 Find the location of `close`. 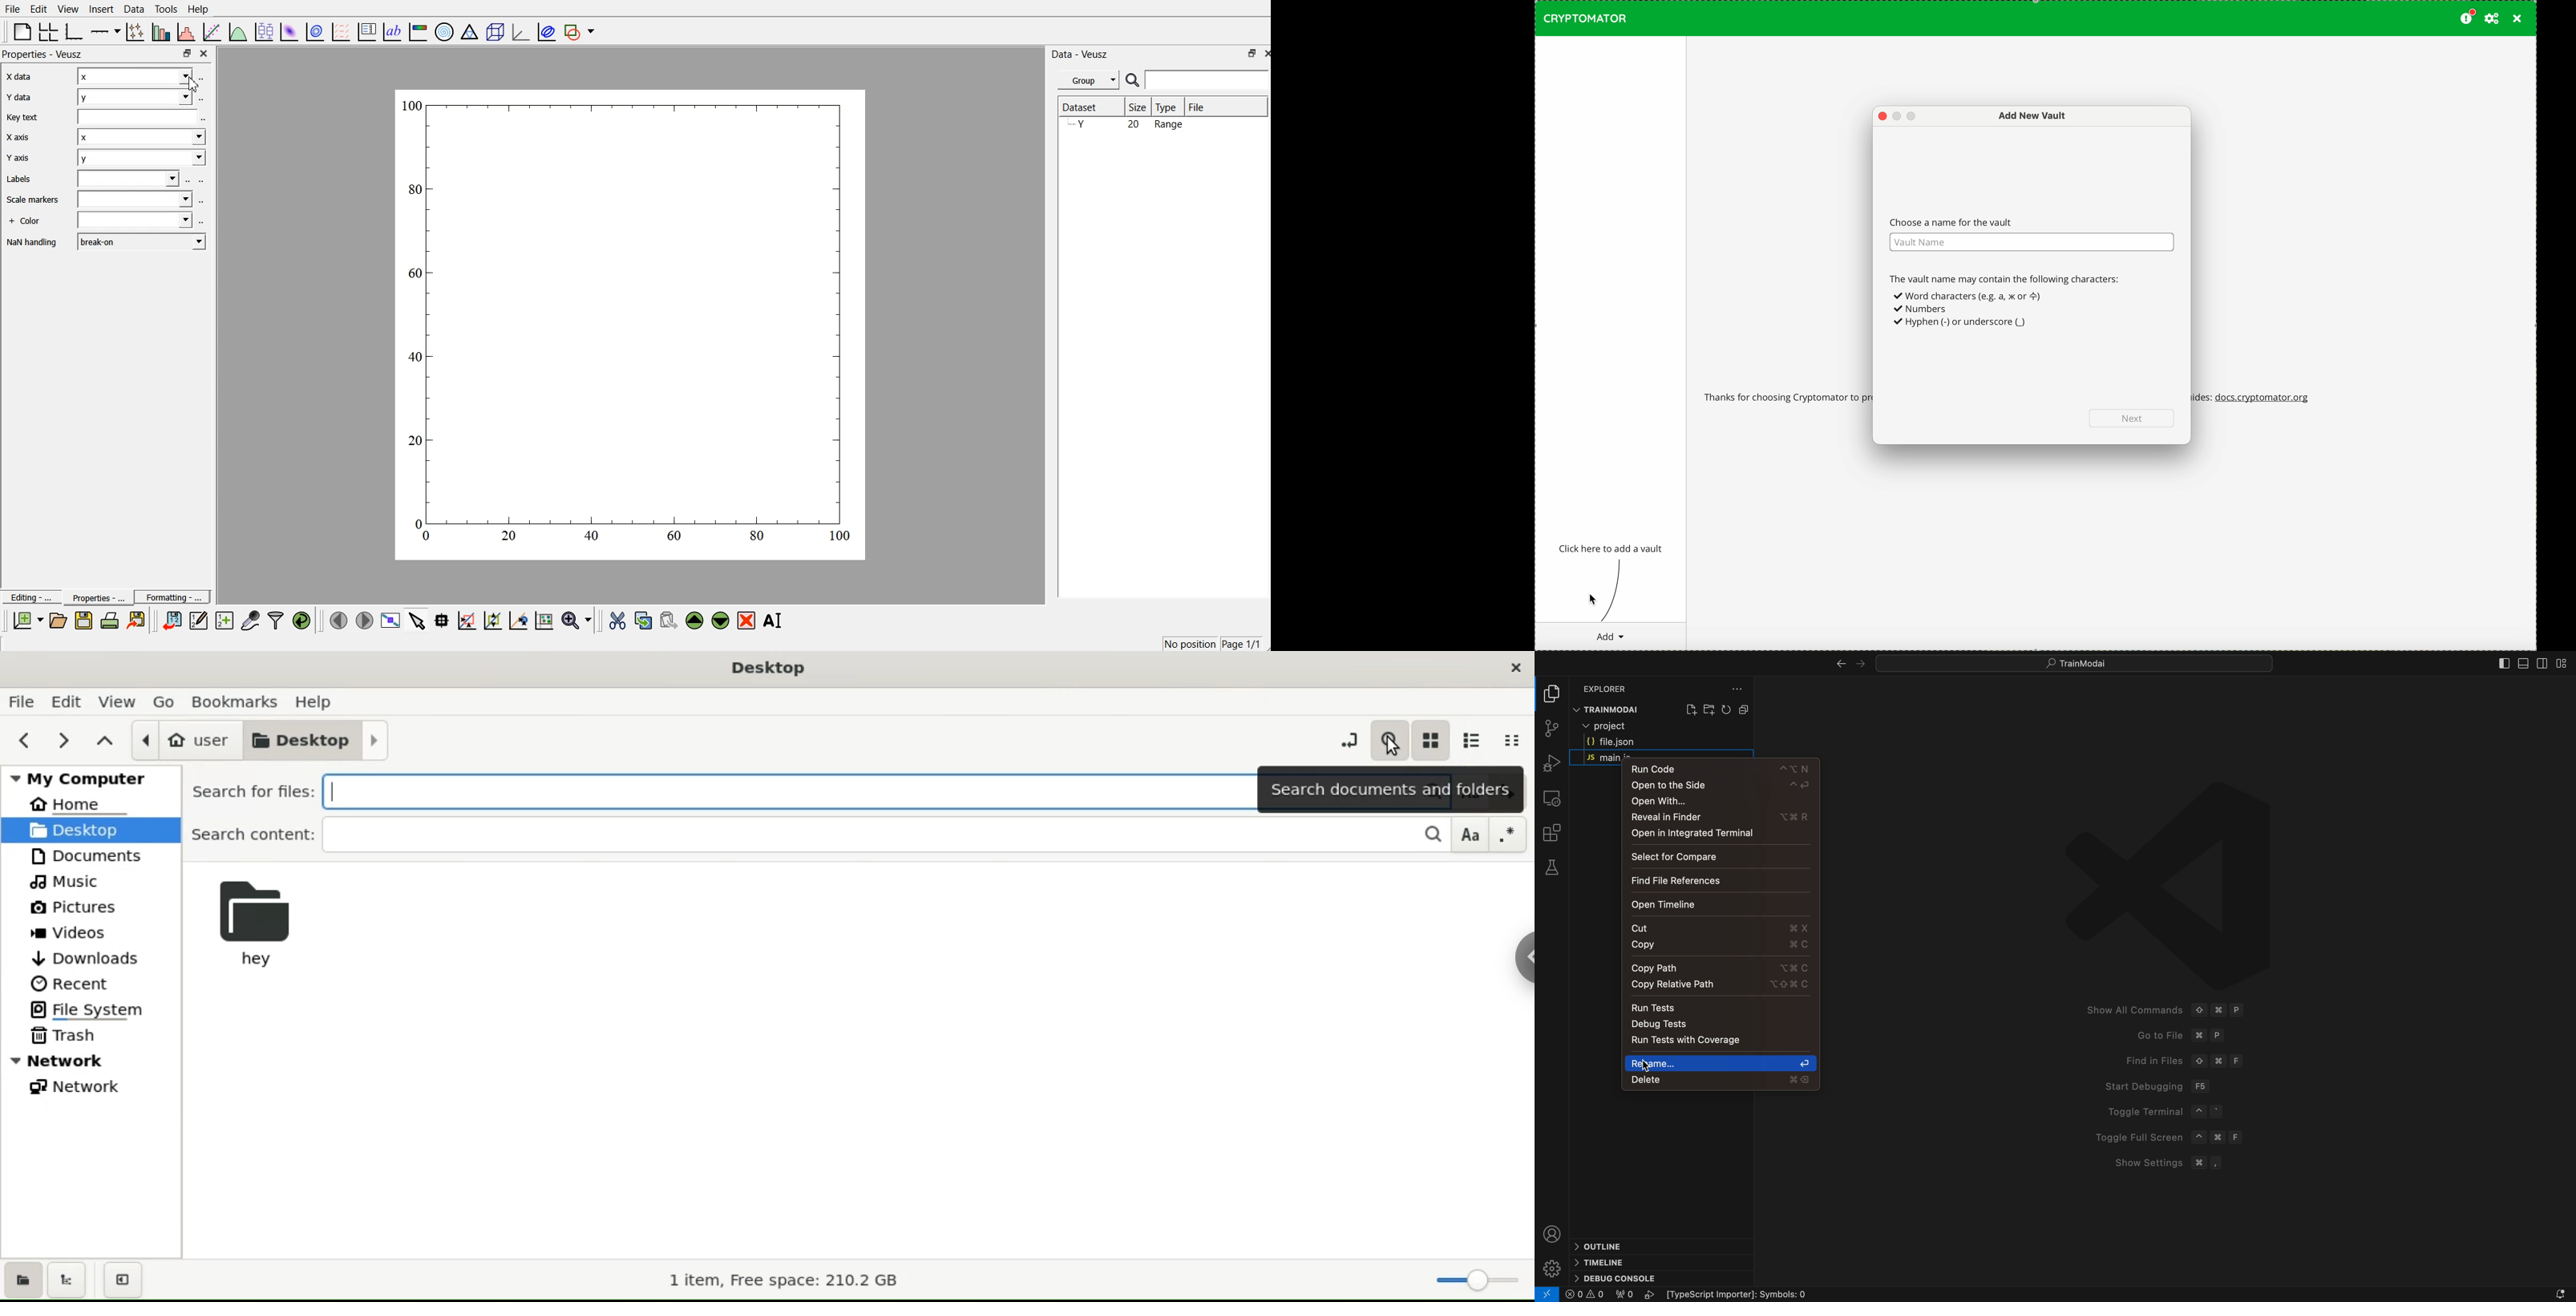

close is located at coordinates (2518, 19).